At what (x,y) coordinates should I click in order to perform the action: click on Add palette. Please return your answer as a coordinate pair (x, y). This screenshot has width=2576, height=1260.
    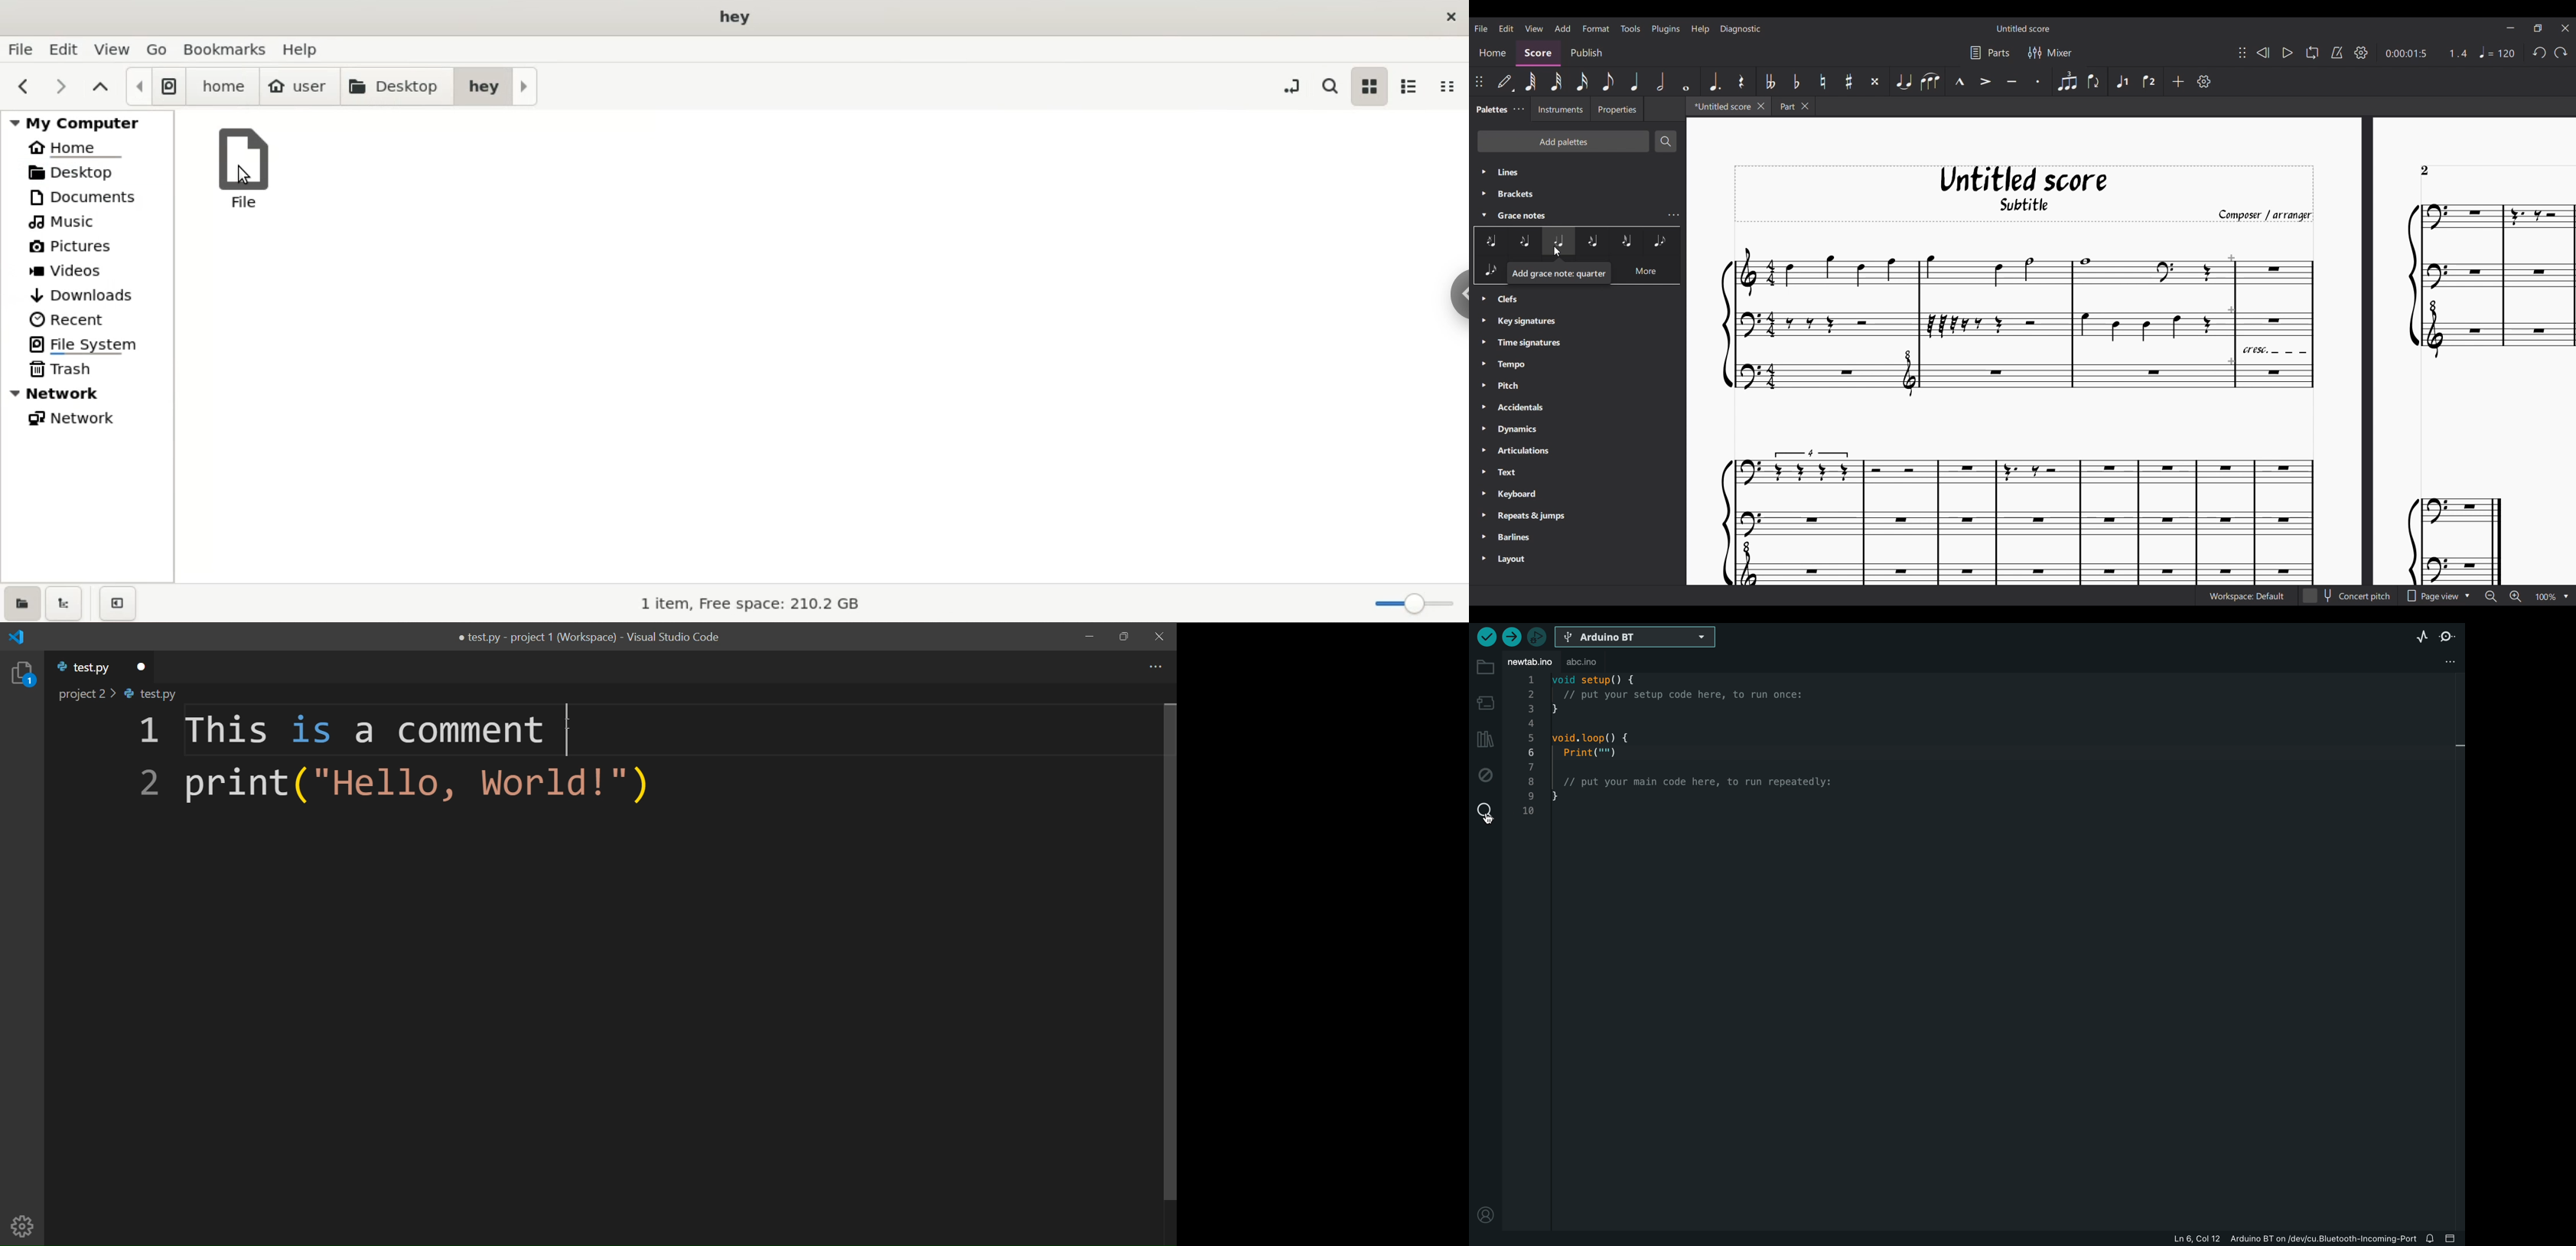
    Looking at the image, I should click on (1563, 141).